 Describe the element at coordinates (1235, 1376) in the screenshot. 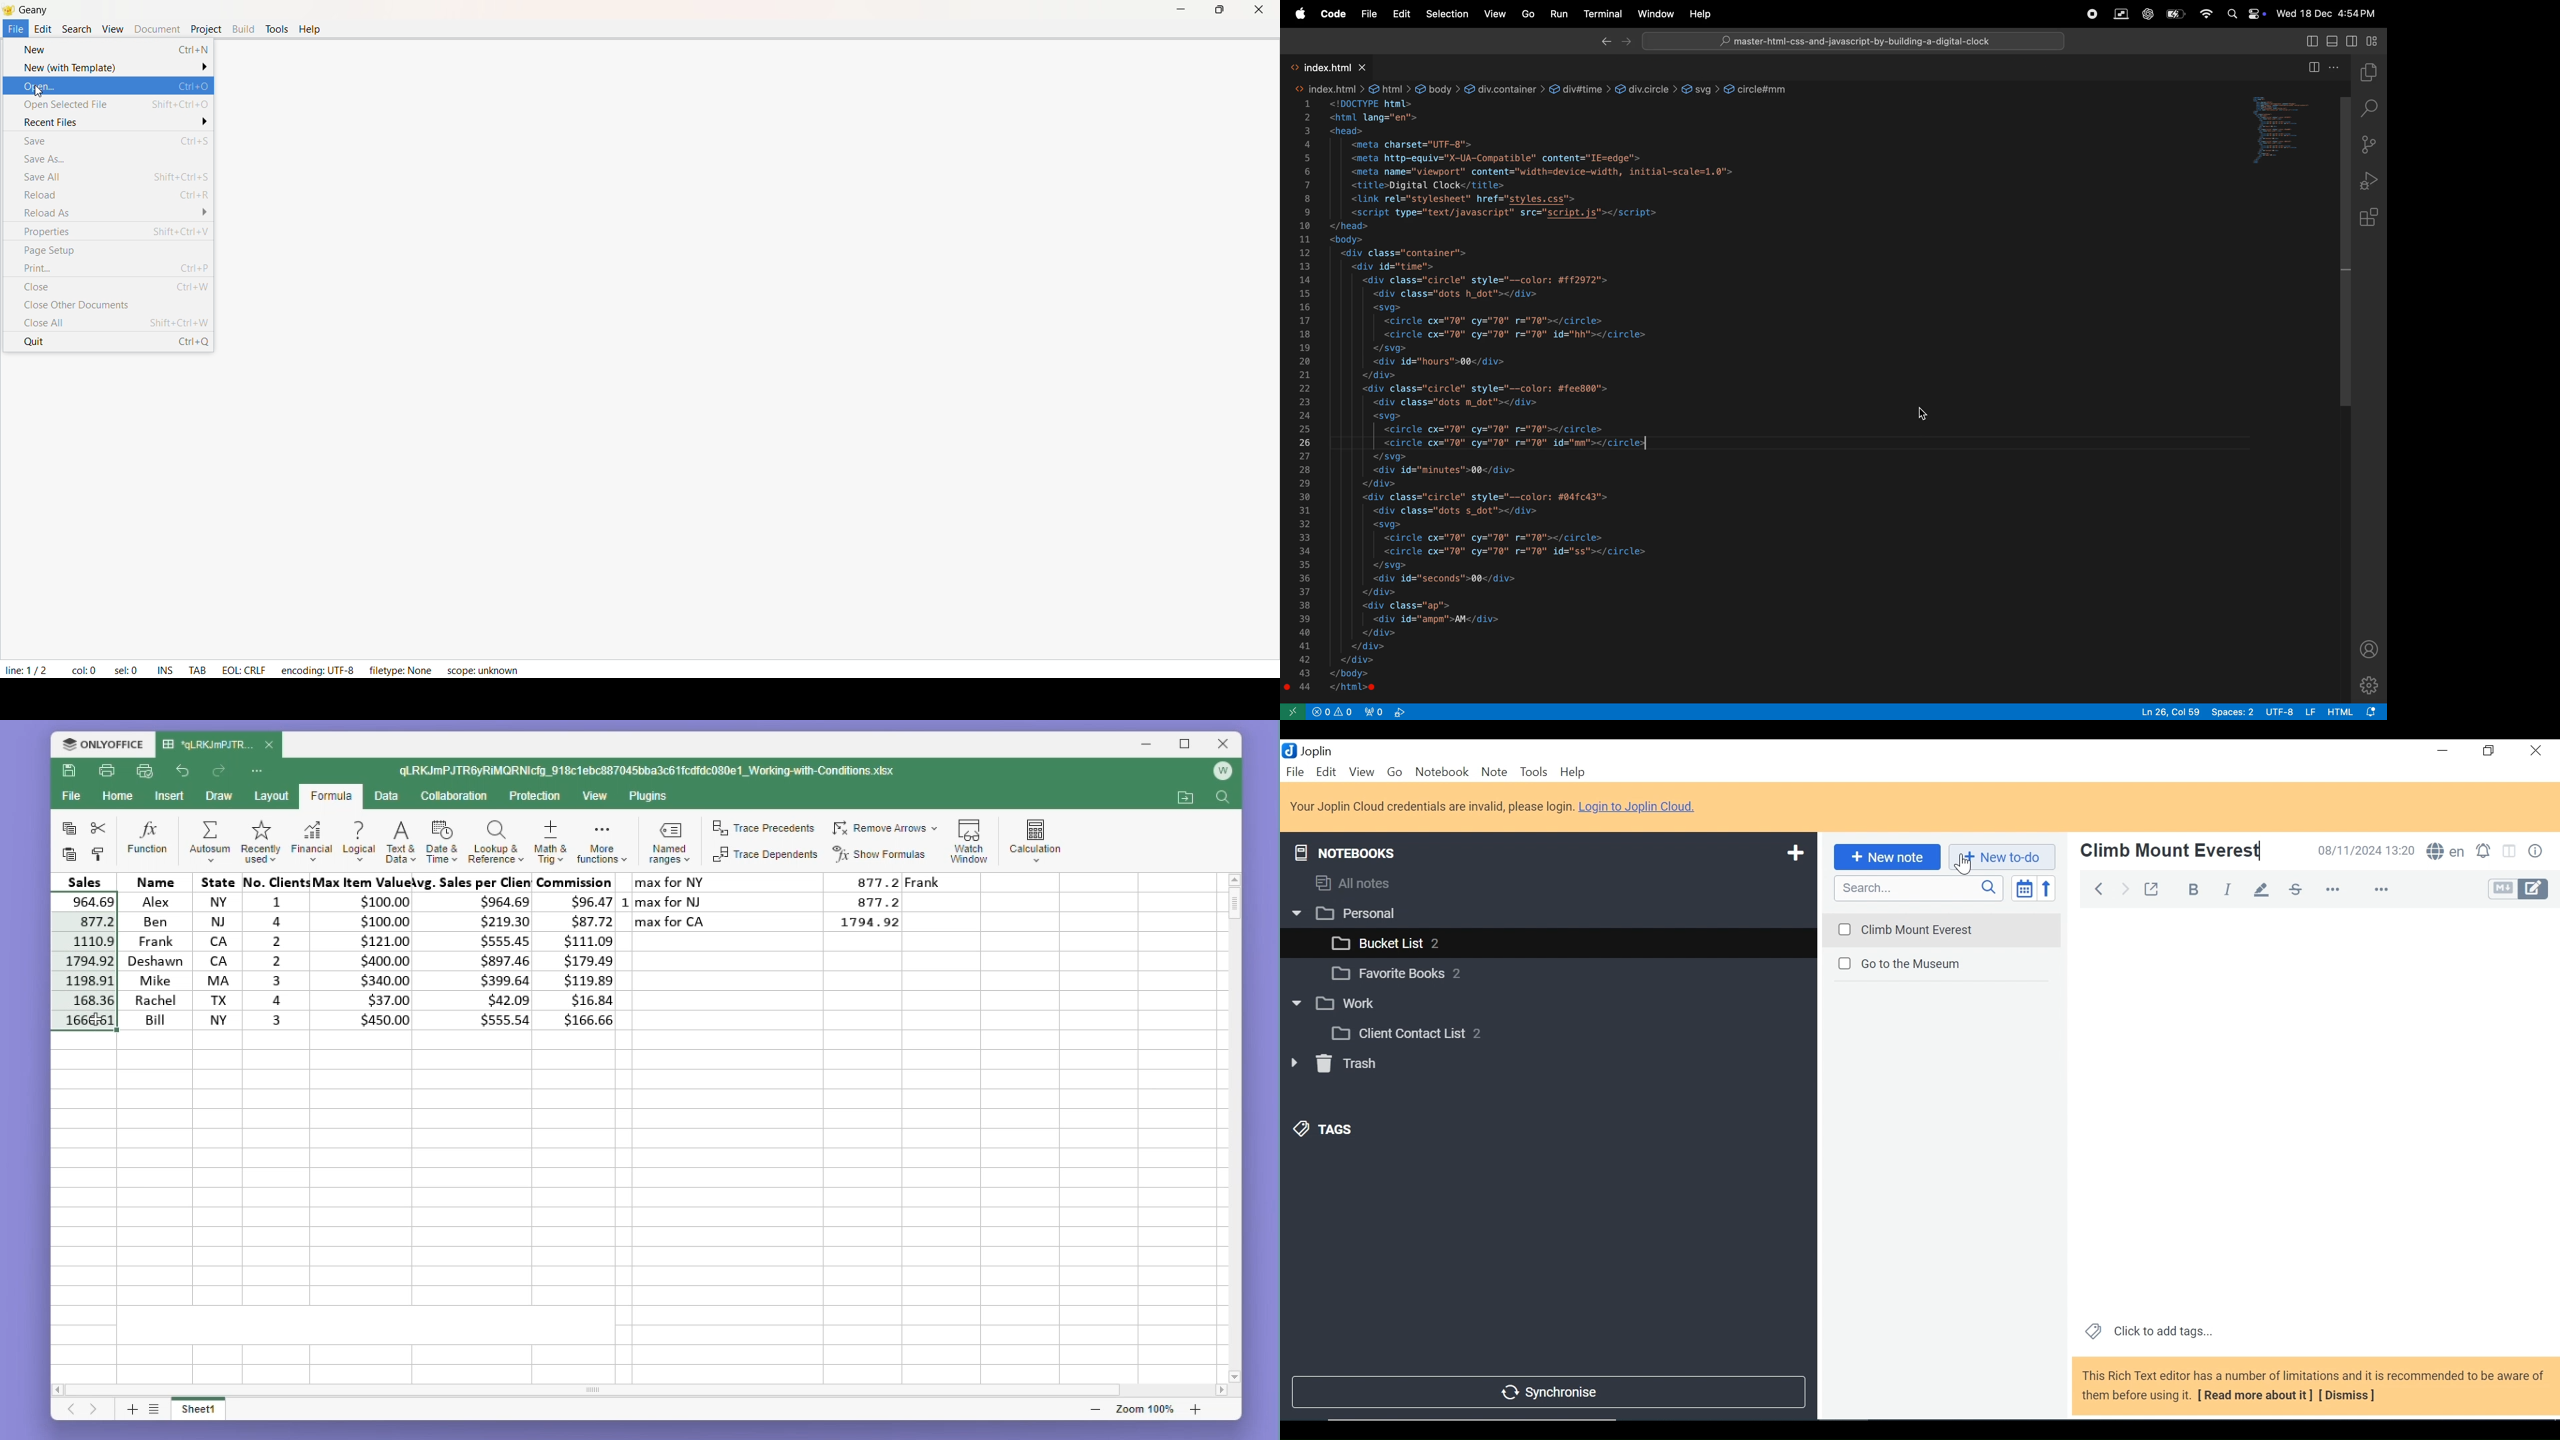

I see `scroll down` at that location.